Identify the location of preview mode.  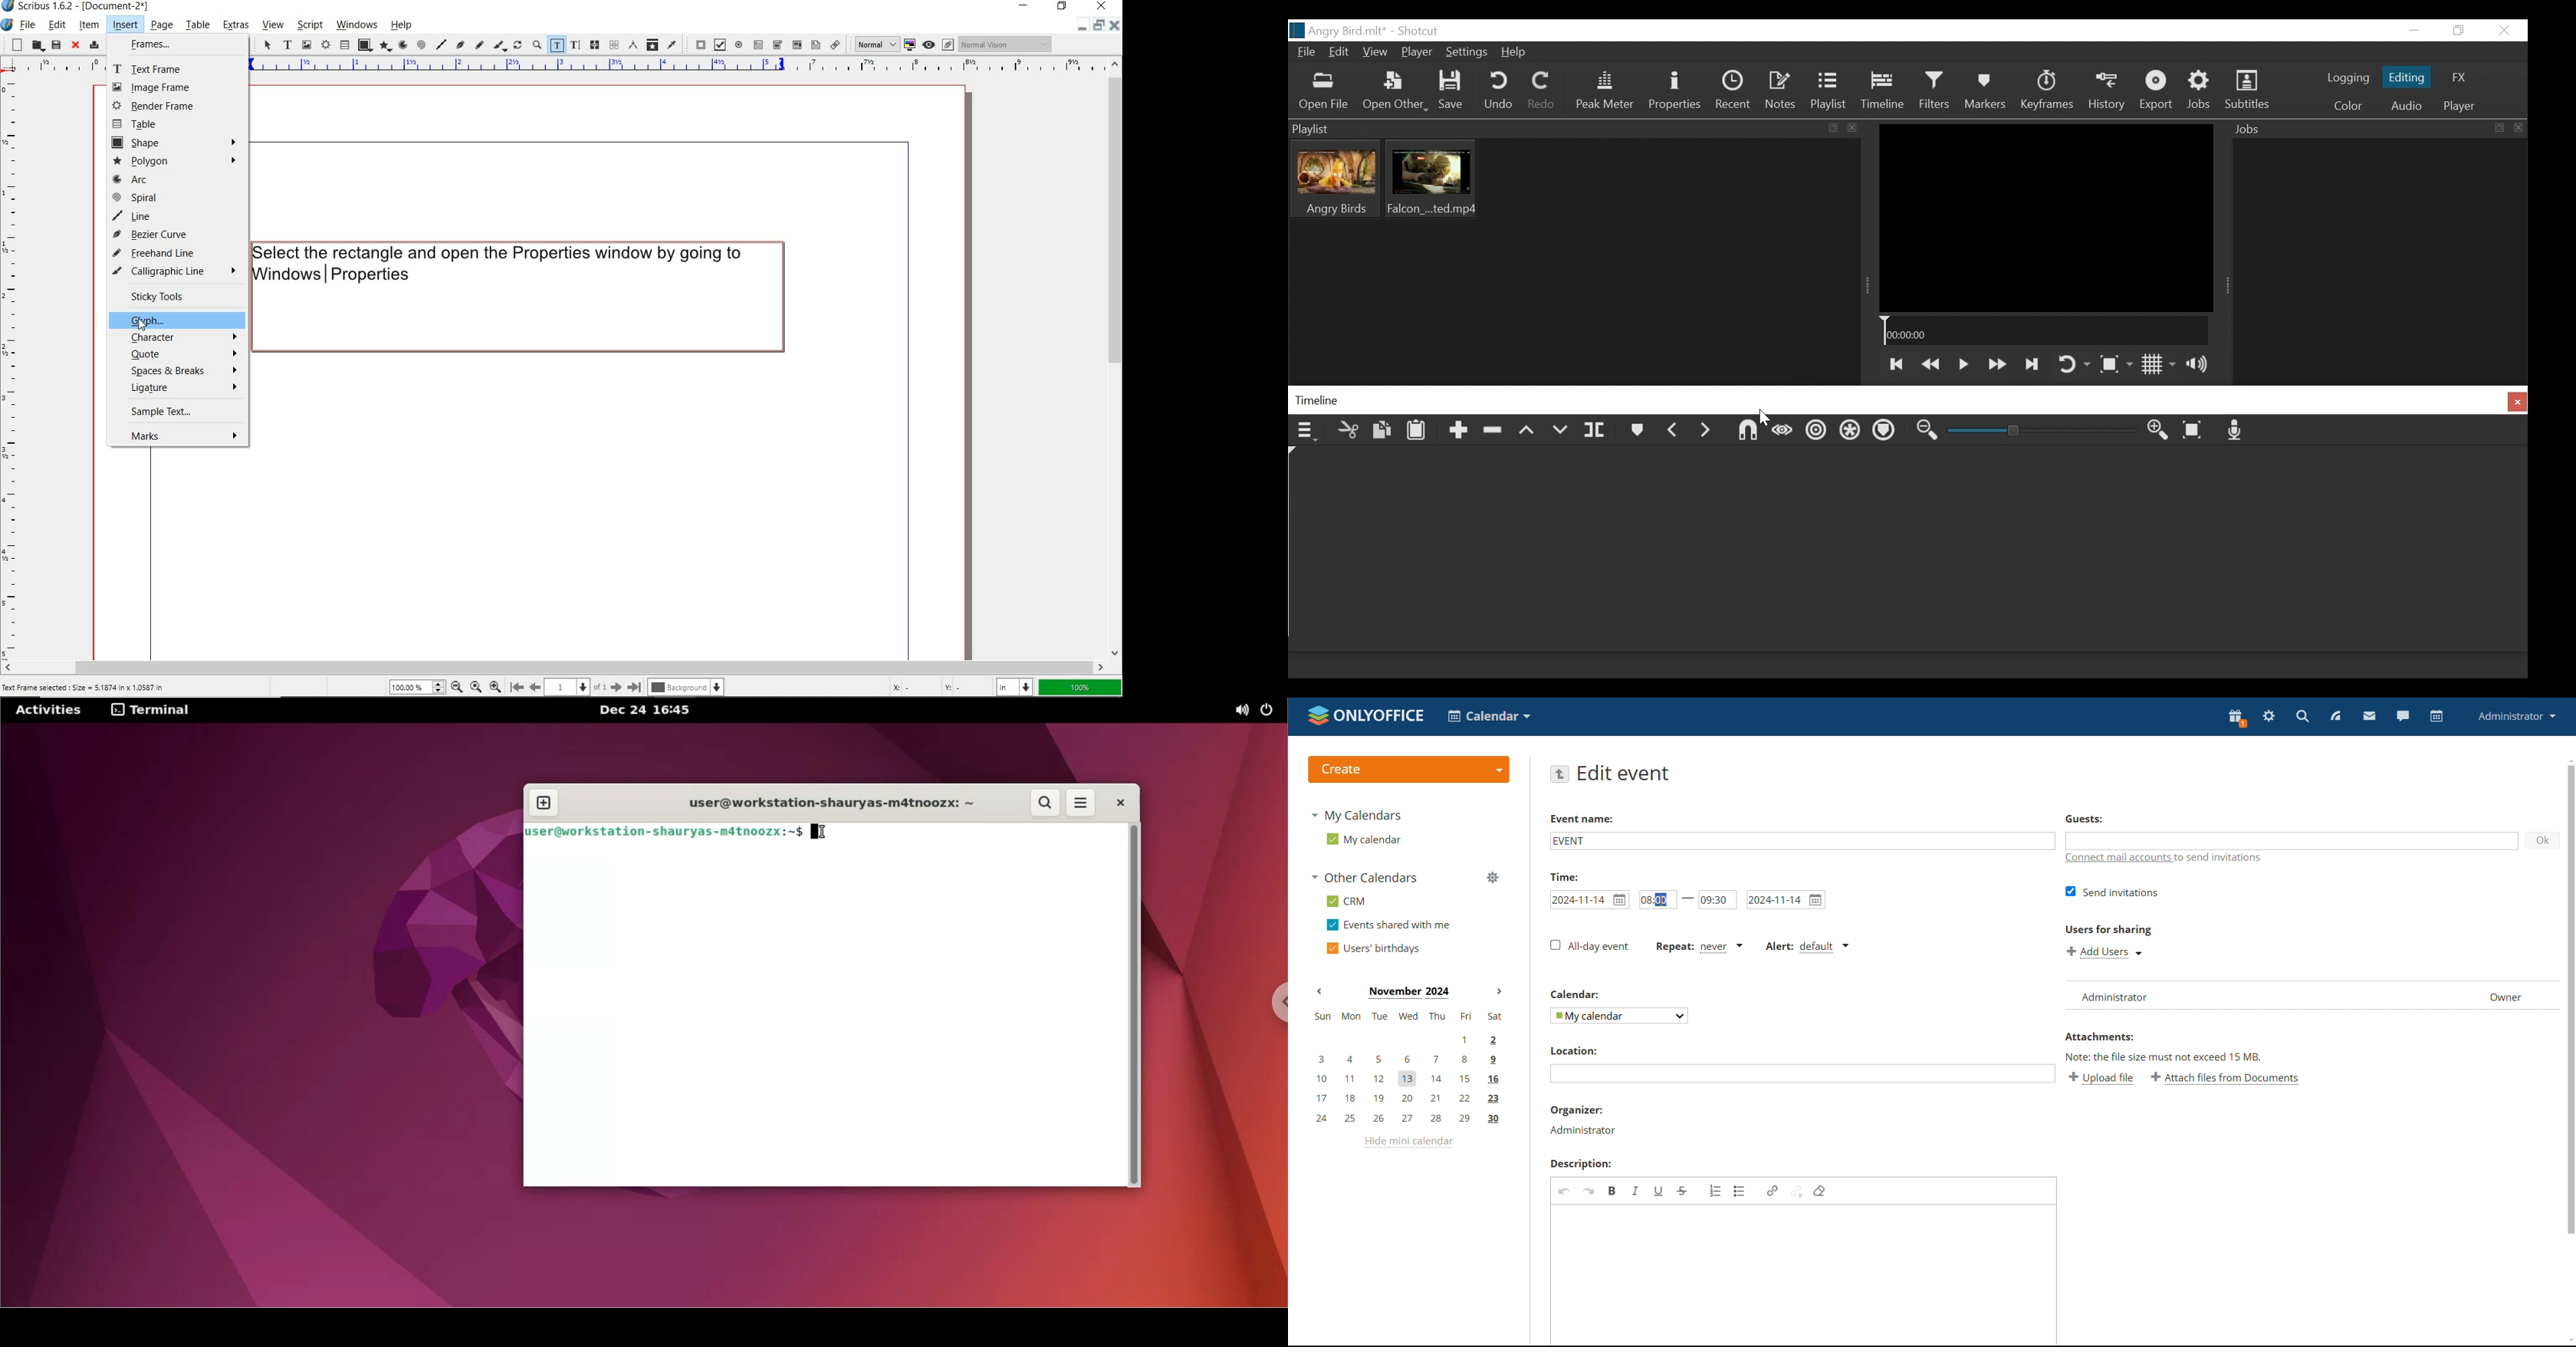
(938, 45).